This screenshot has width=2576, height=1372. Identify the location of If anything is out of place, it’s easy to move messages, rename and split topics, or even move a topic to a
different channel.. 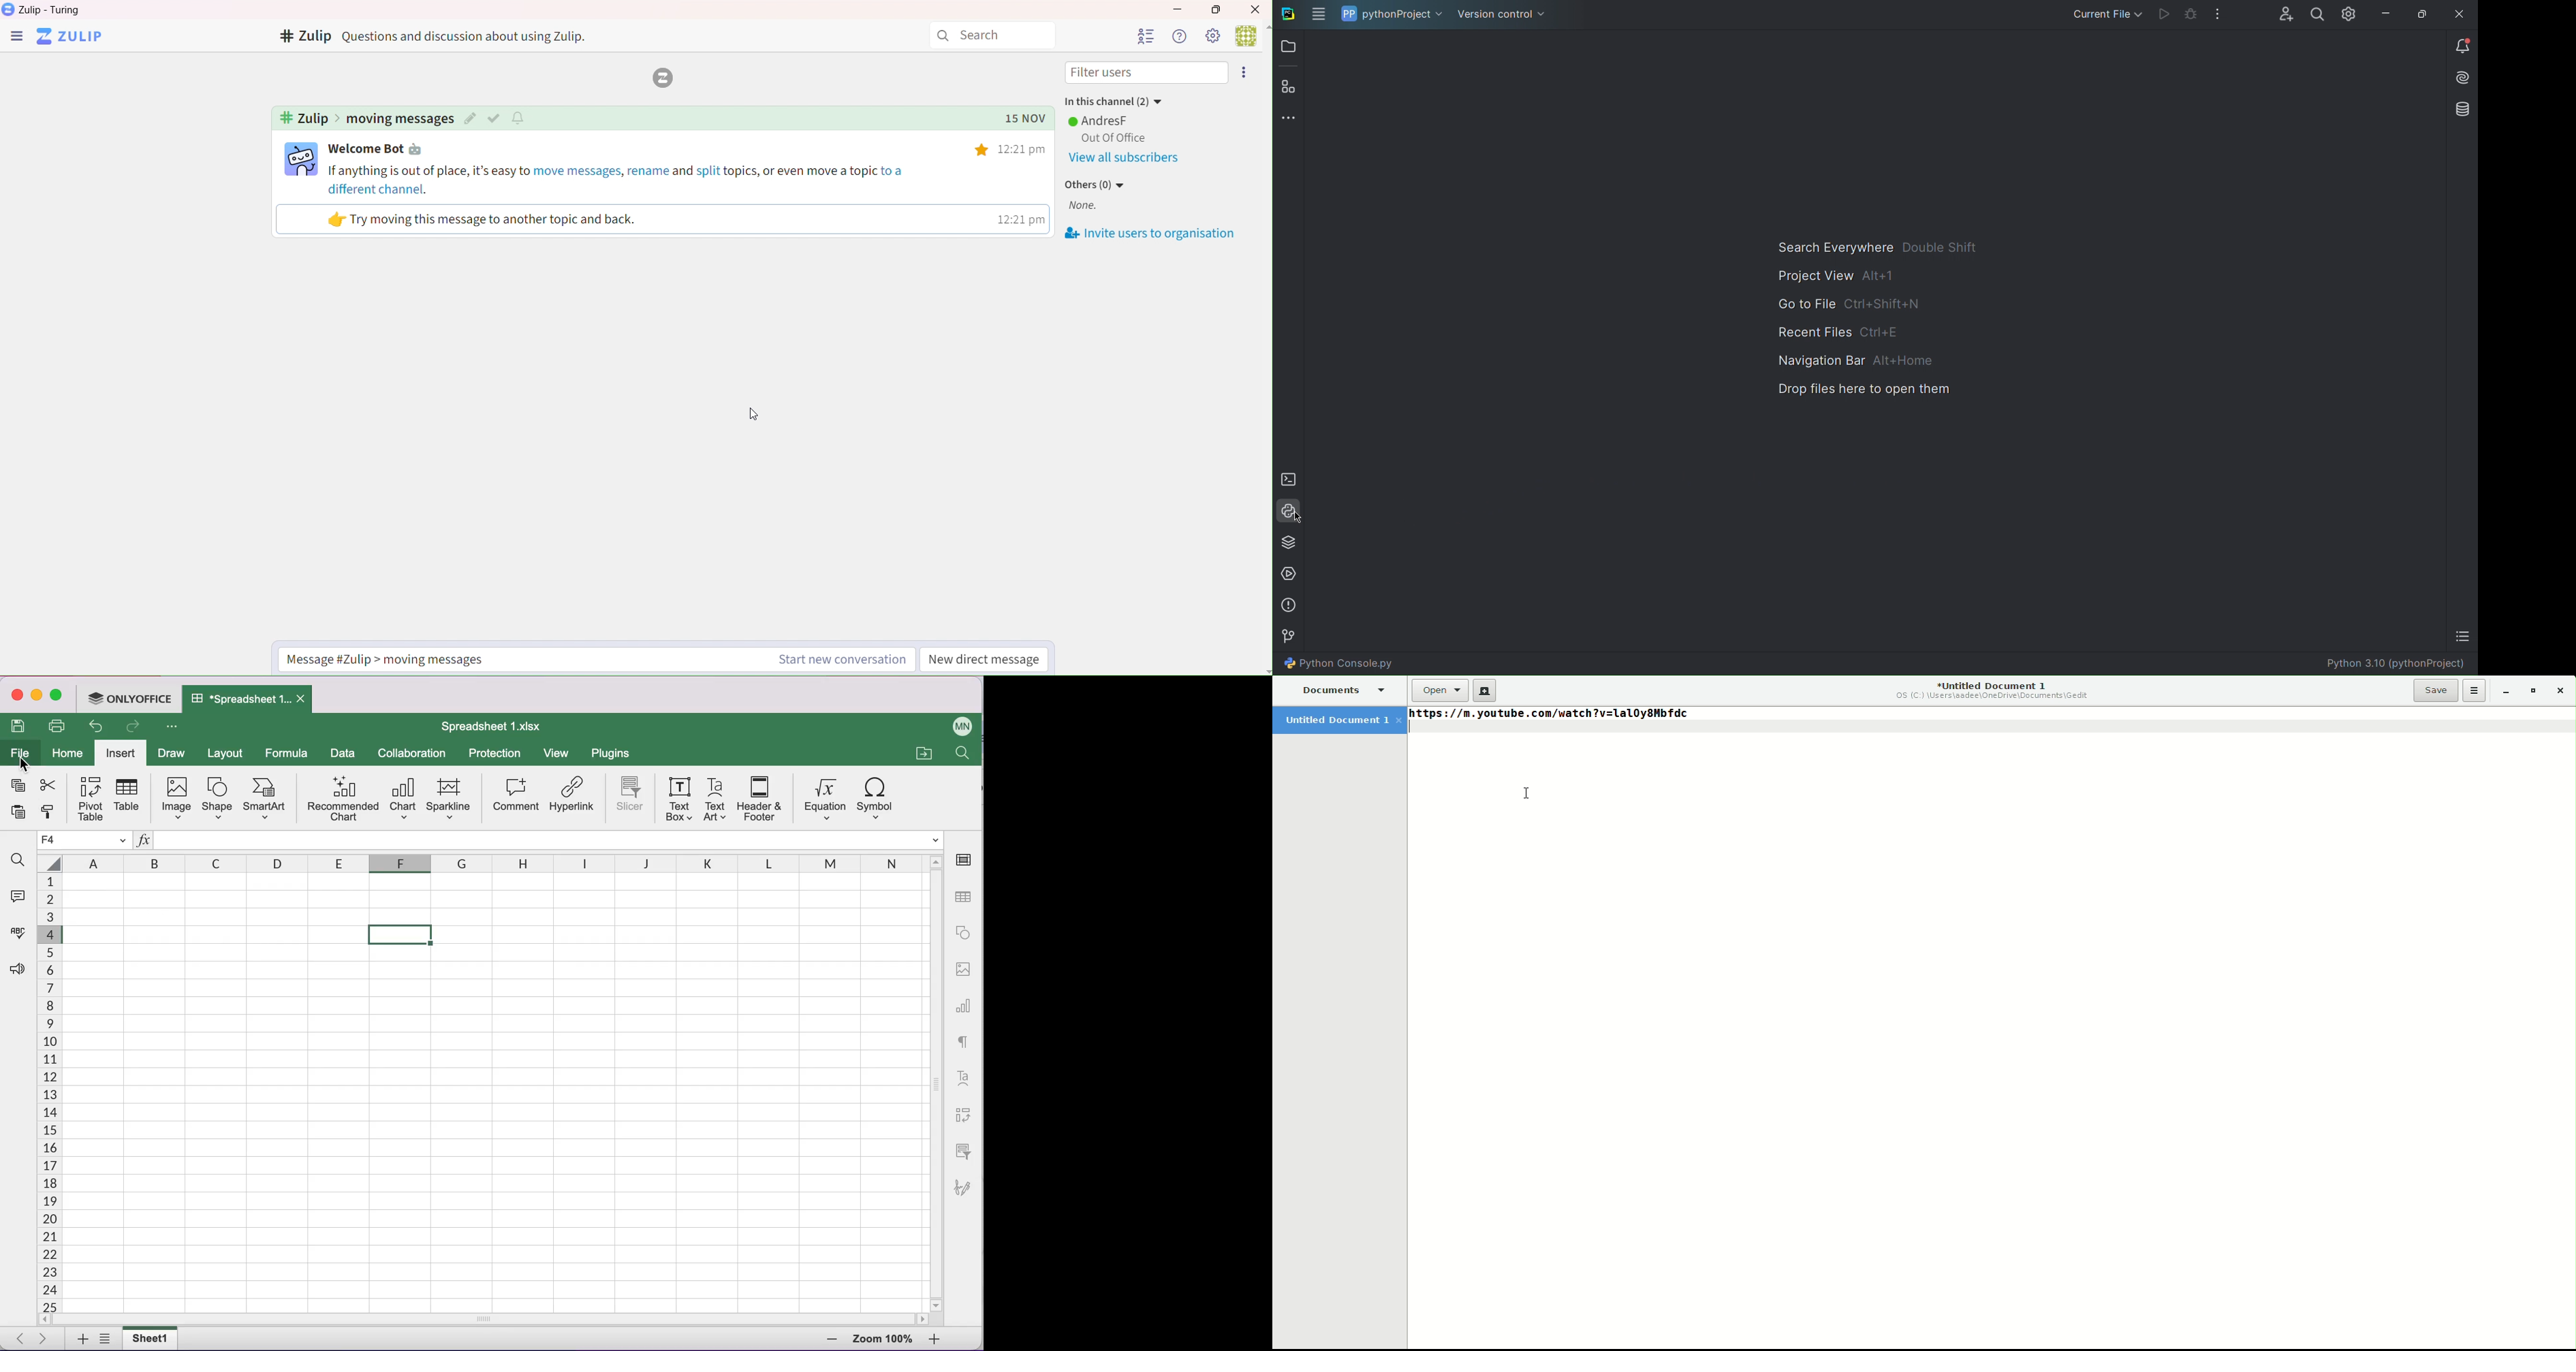
(619, 179).